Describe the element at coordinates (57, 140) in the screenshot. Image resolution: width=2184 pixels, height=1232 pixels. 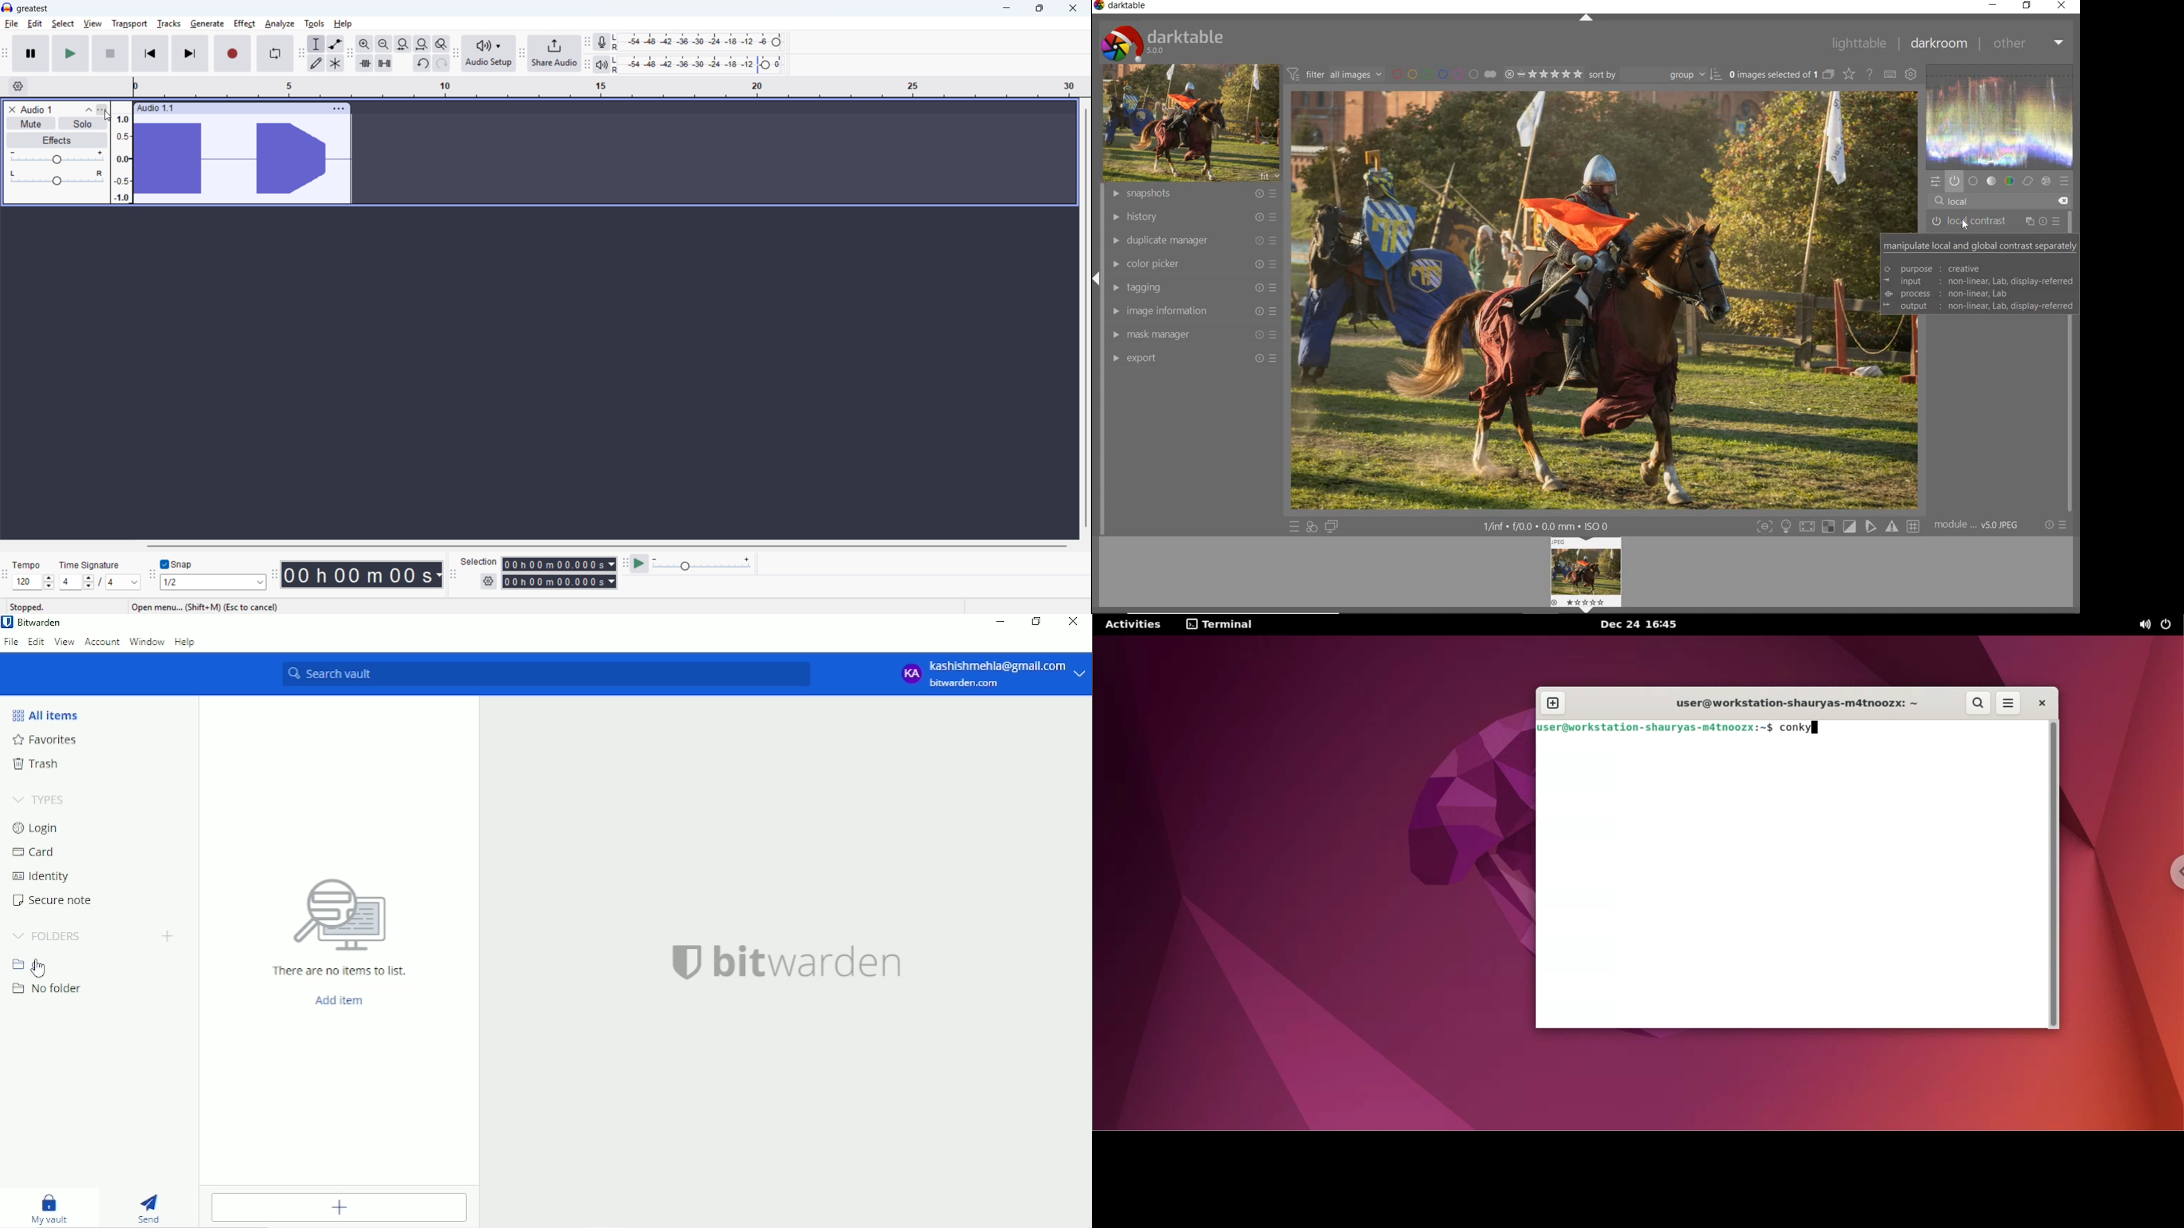
I see `effects` at that location.